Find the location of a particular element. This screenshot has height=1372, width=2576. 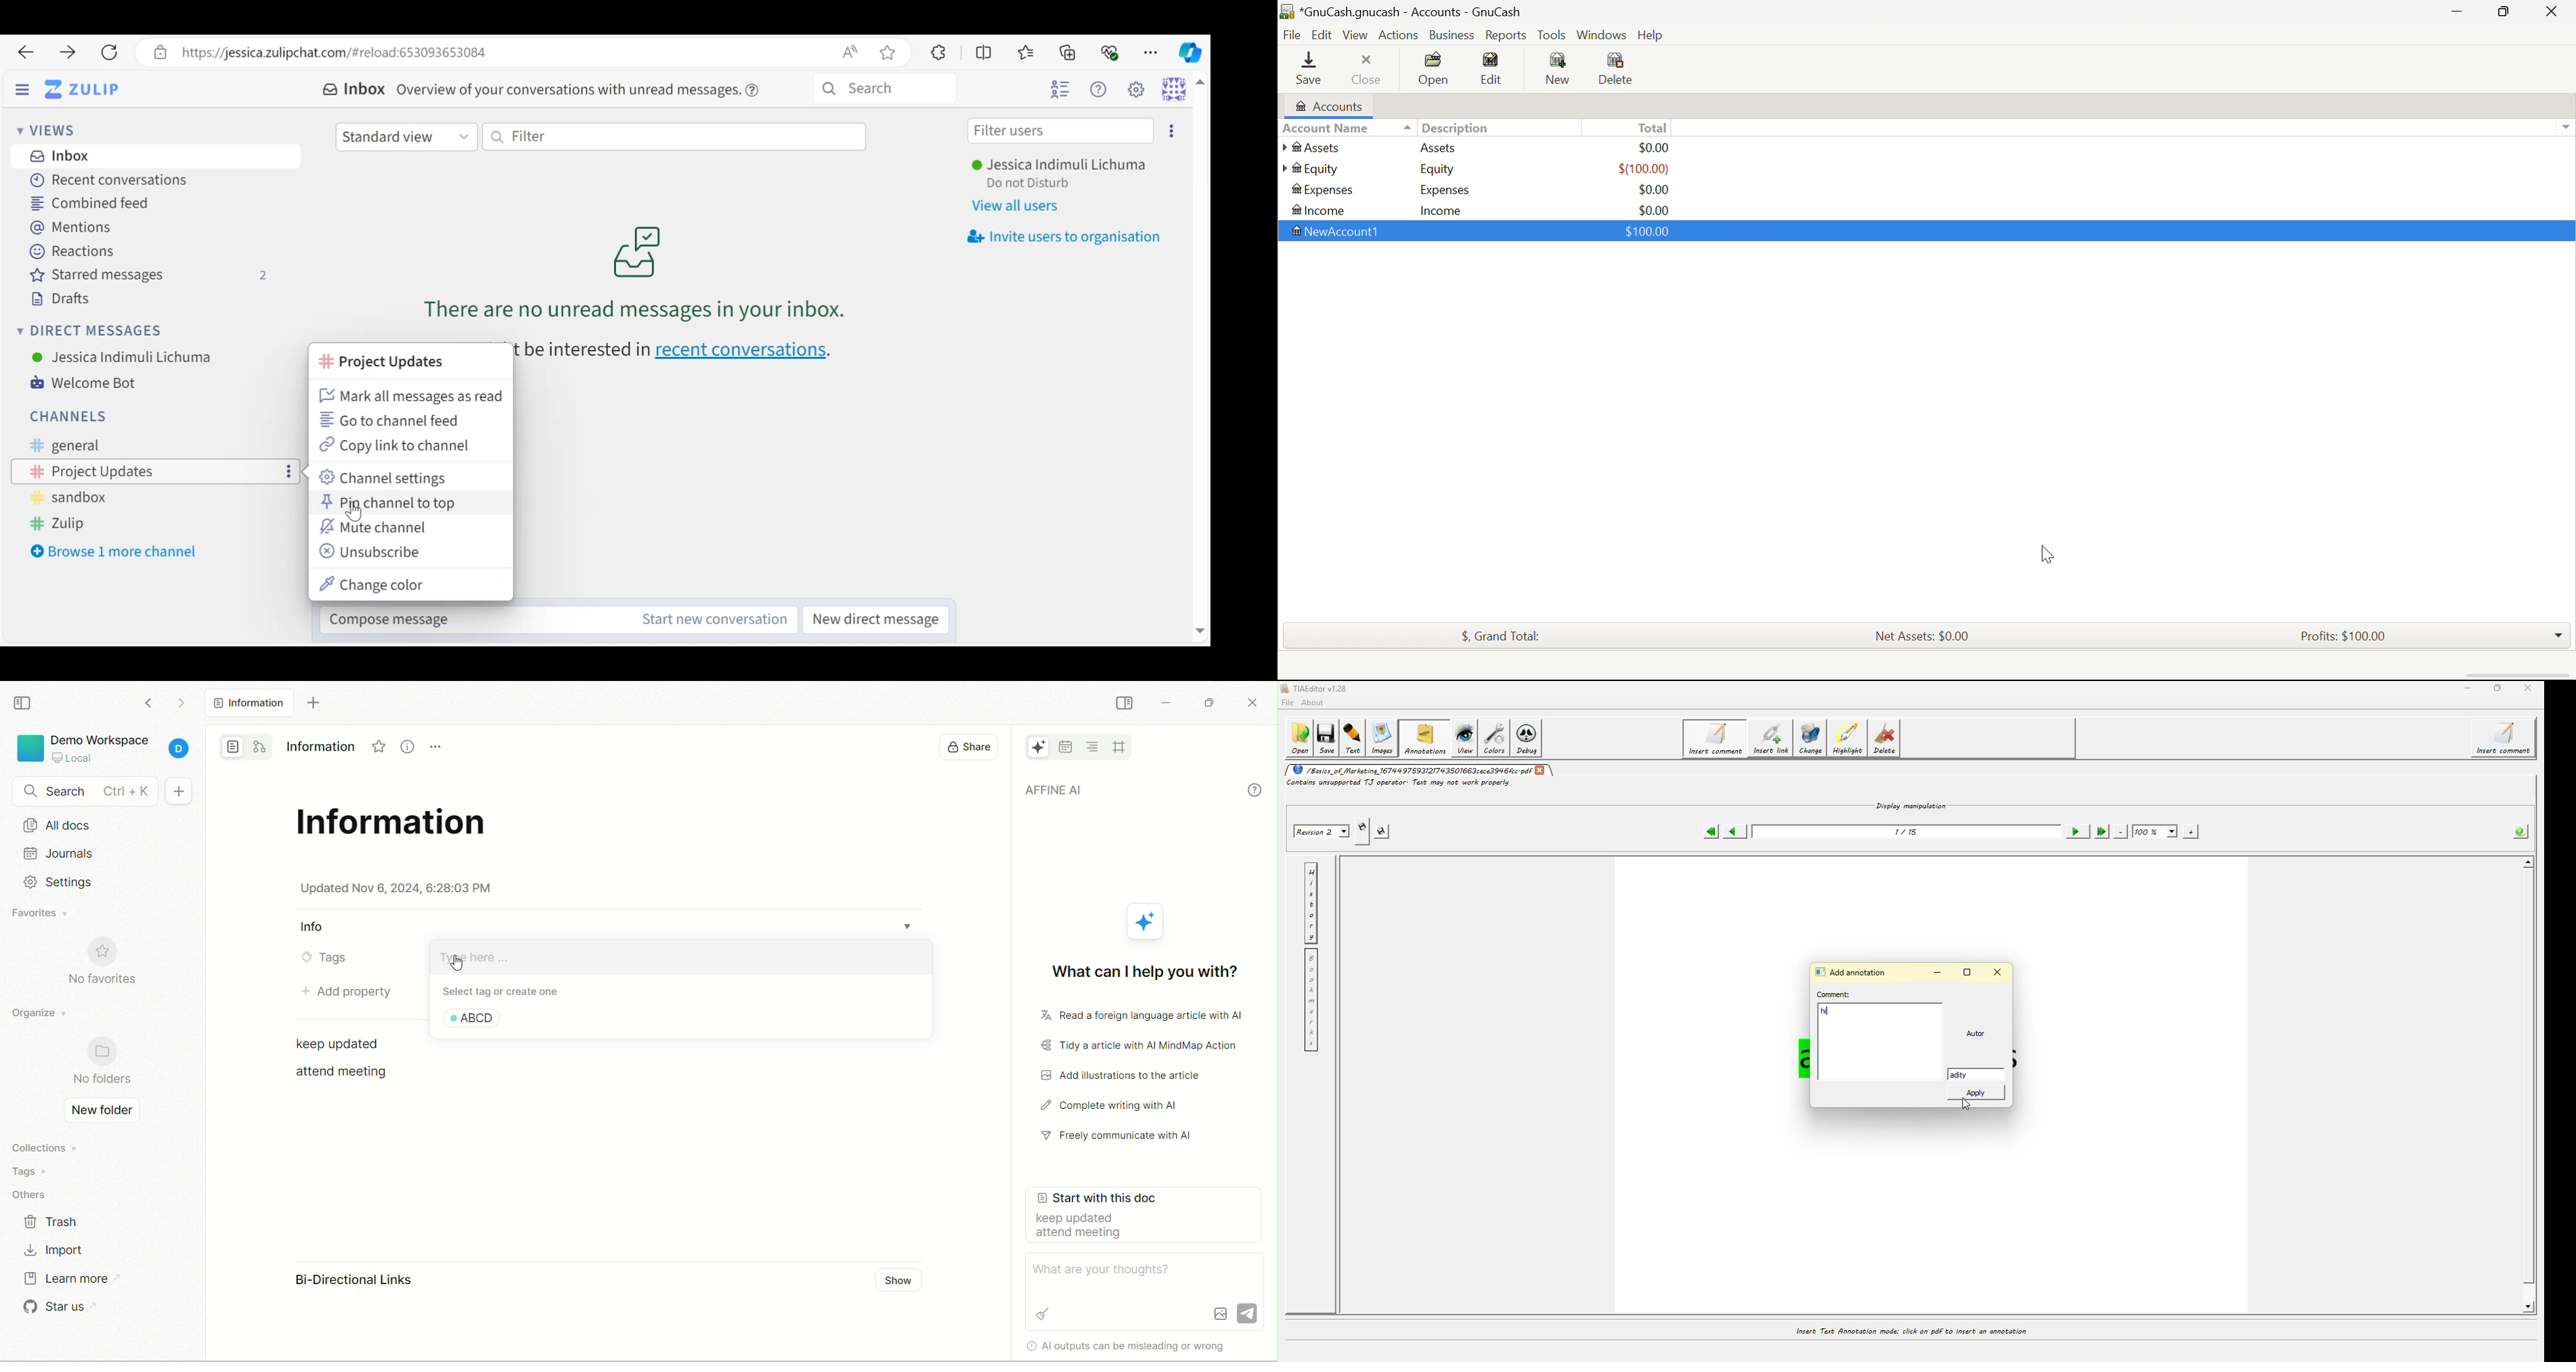

Inbox is located at coordinates (59, 156).